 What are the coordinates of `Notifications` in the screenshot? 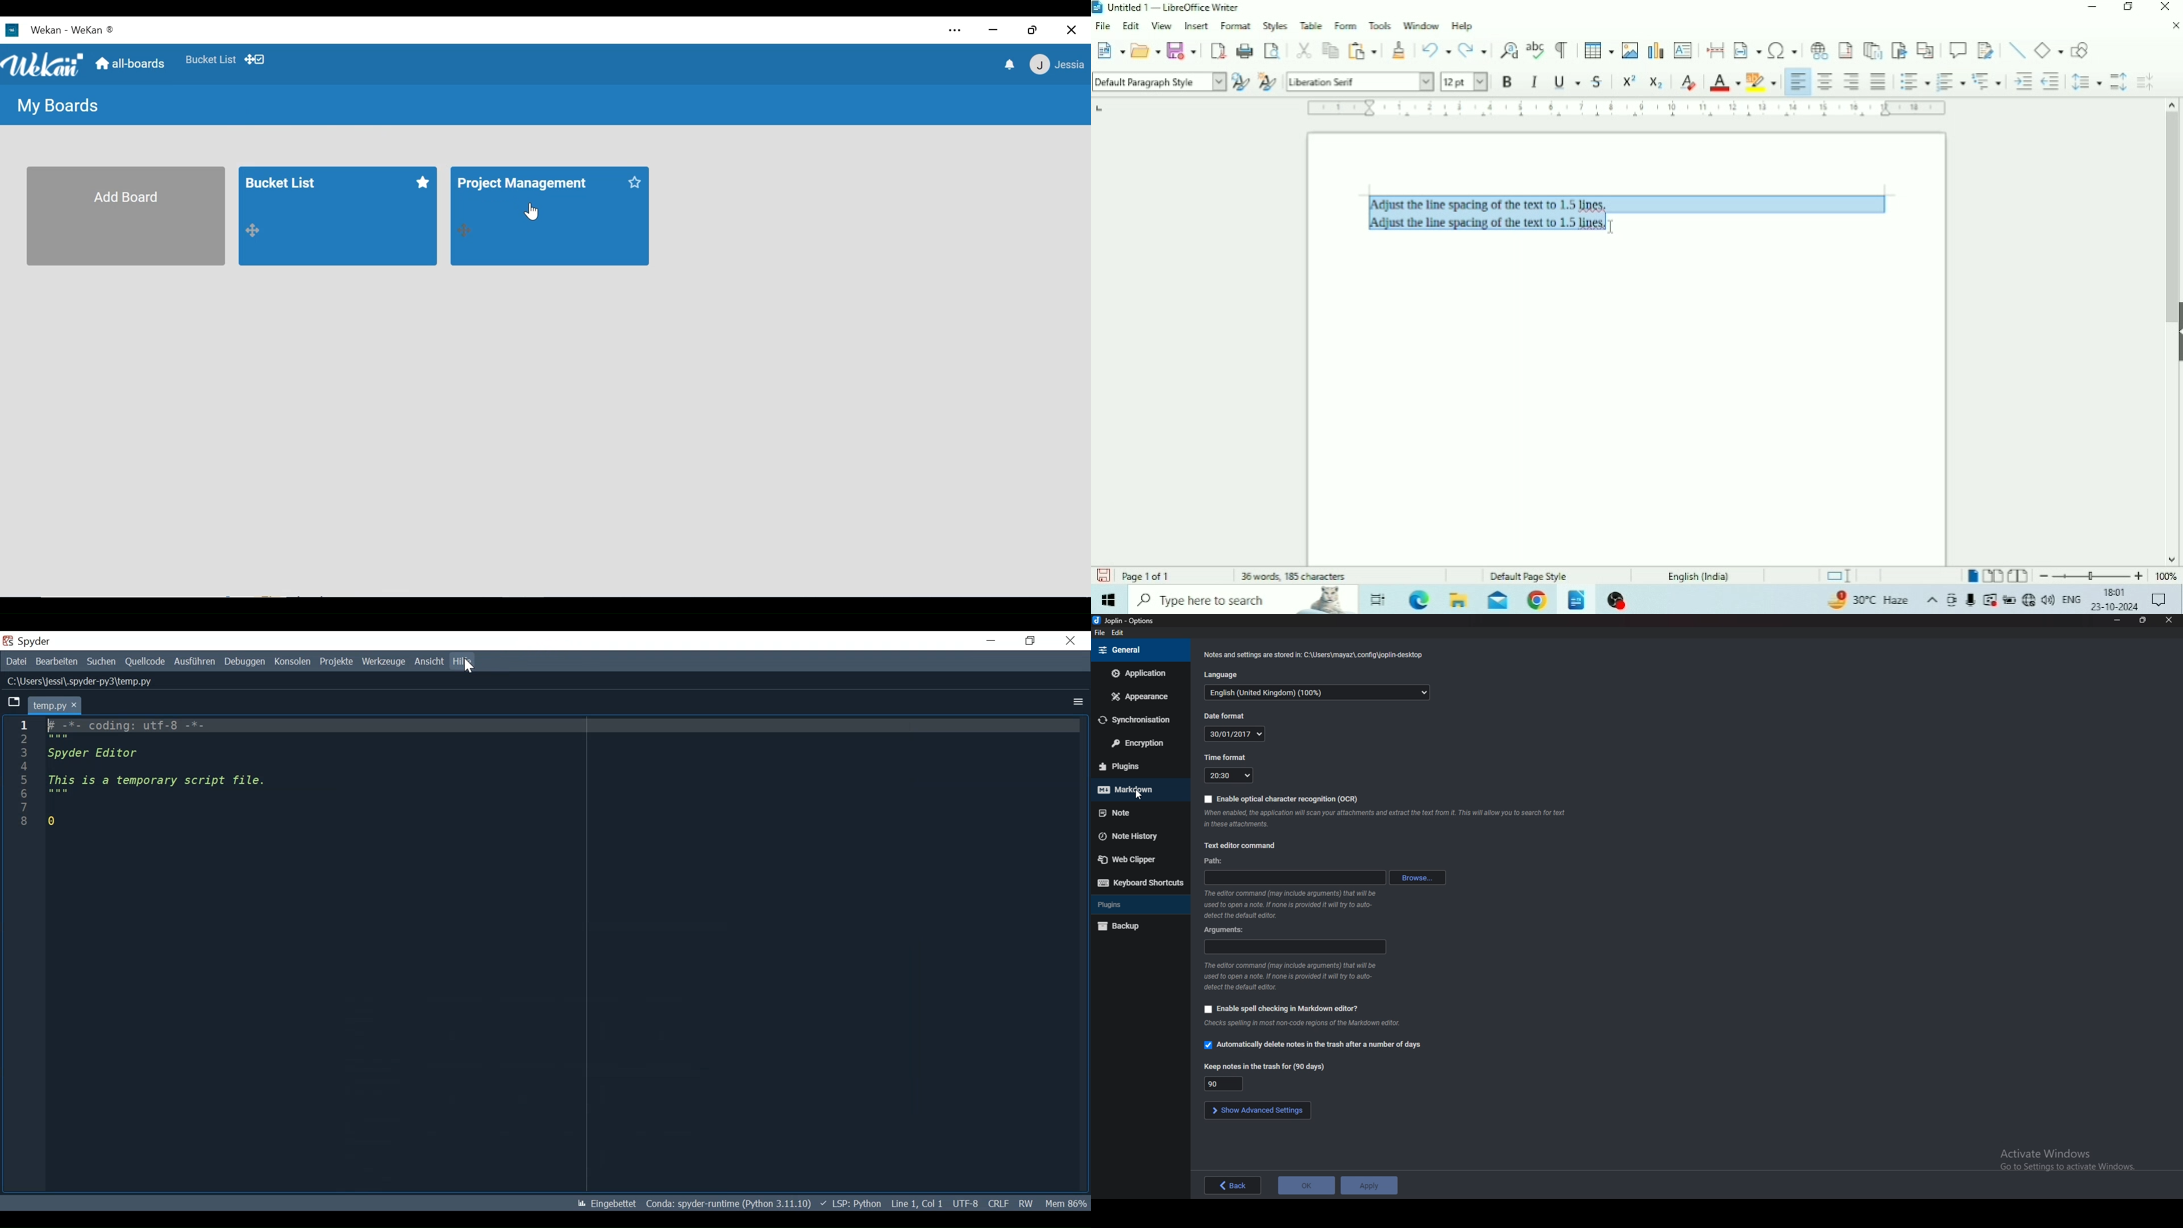 It's located at (2158, 598).